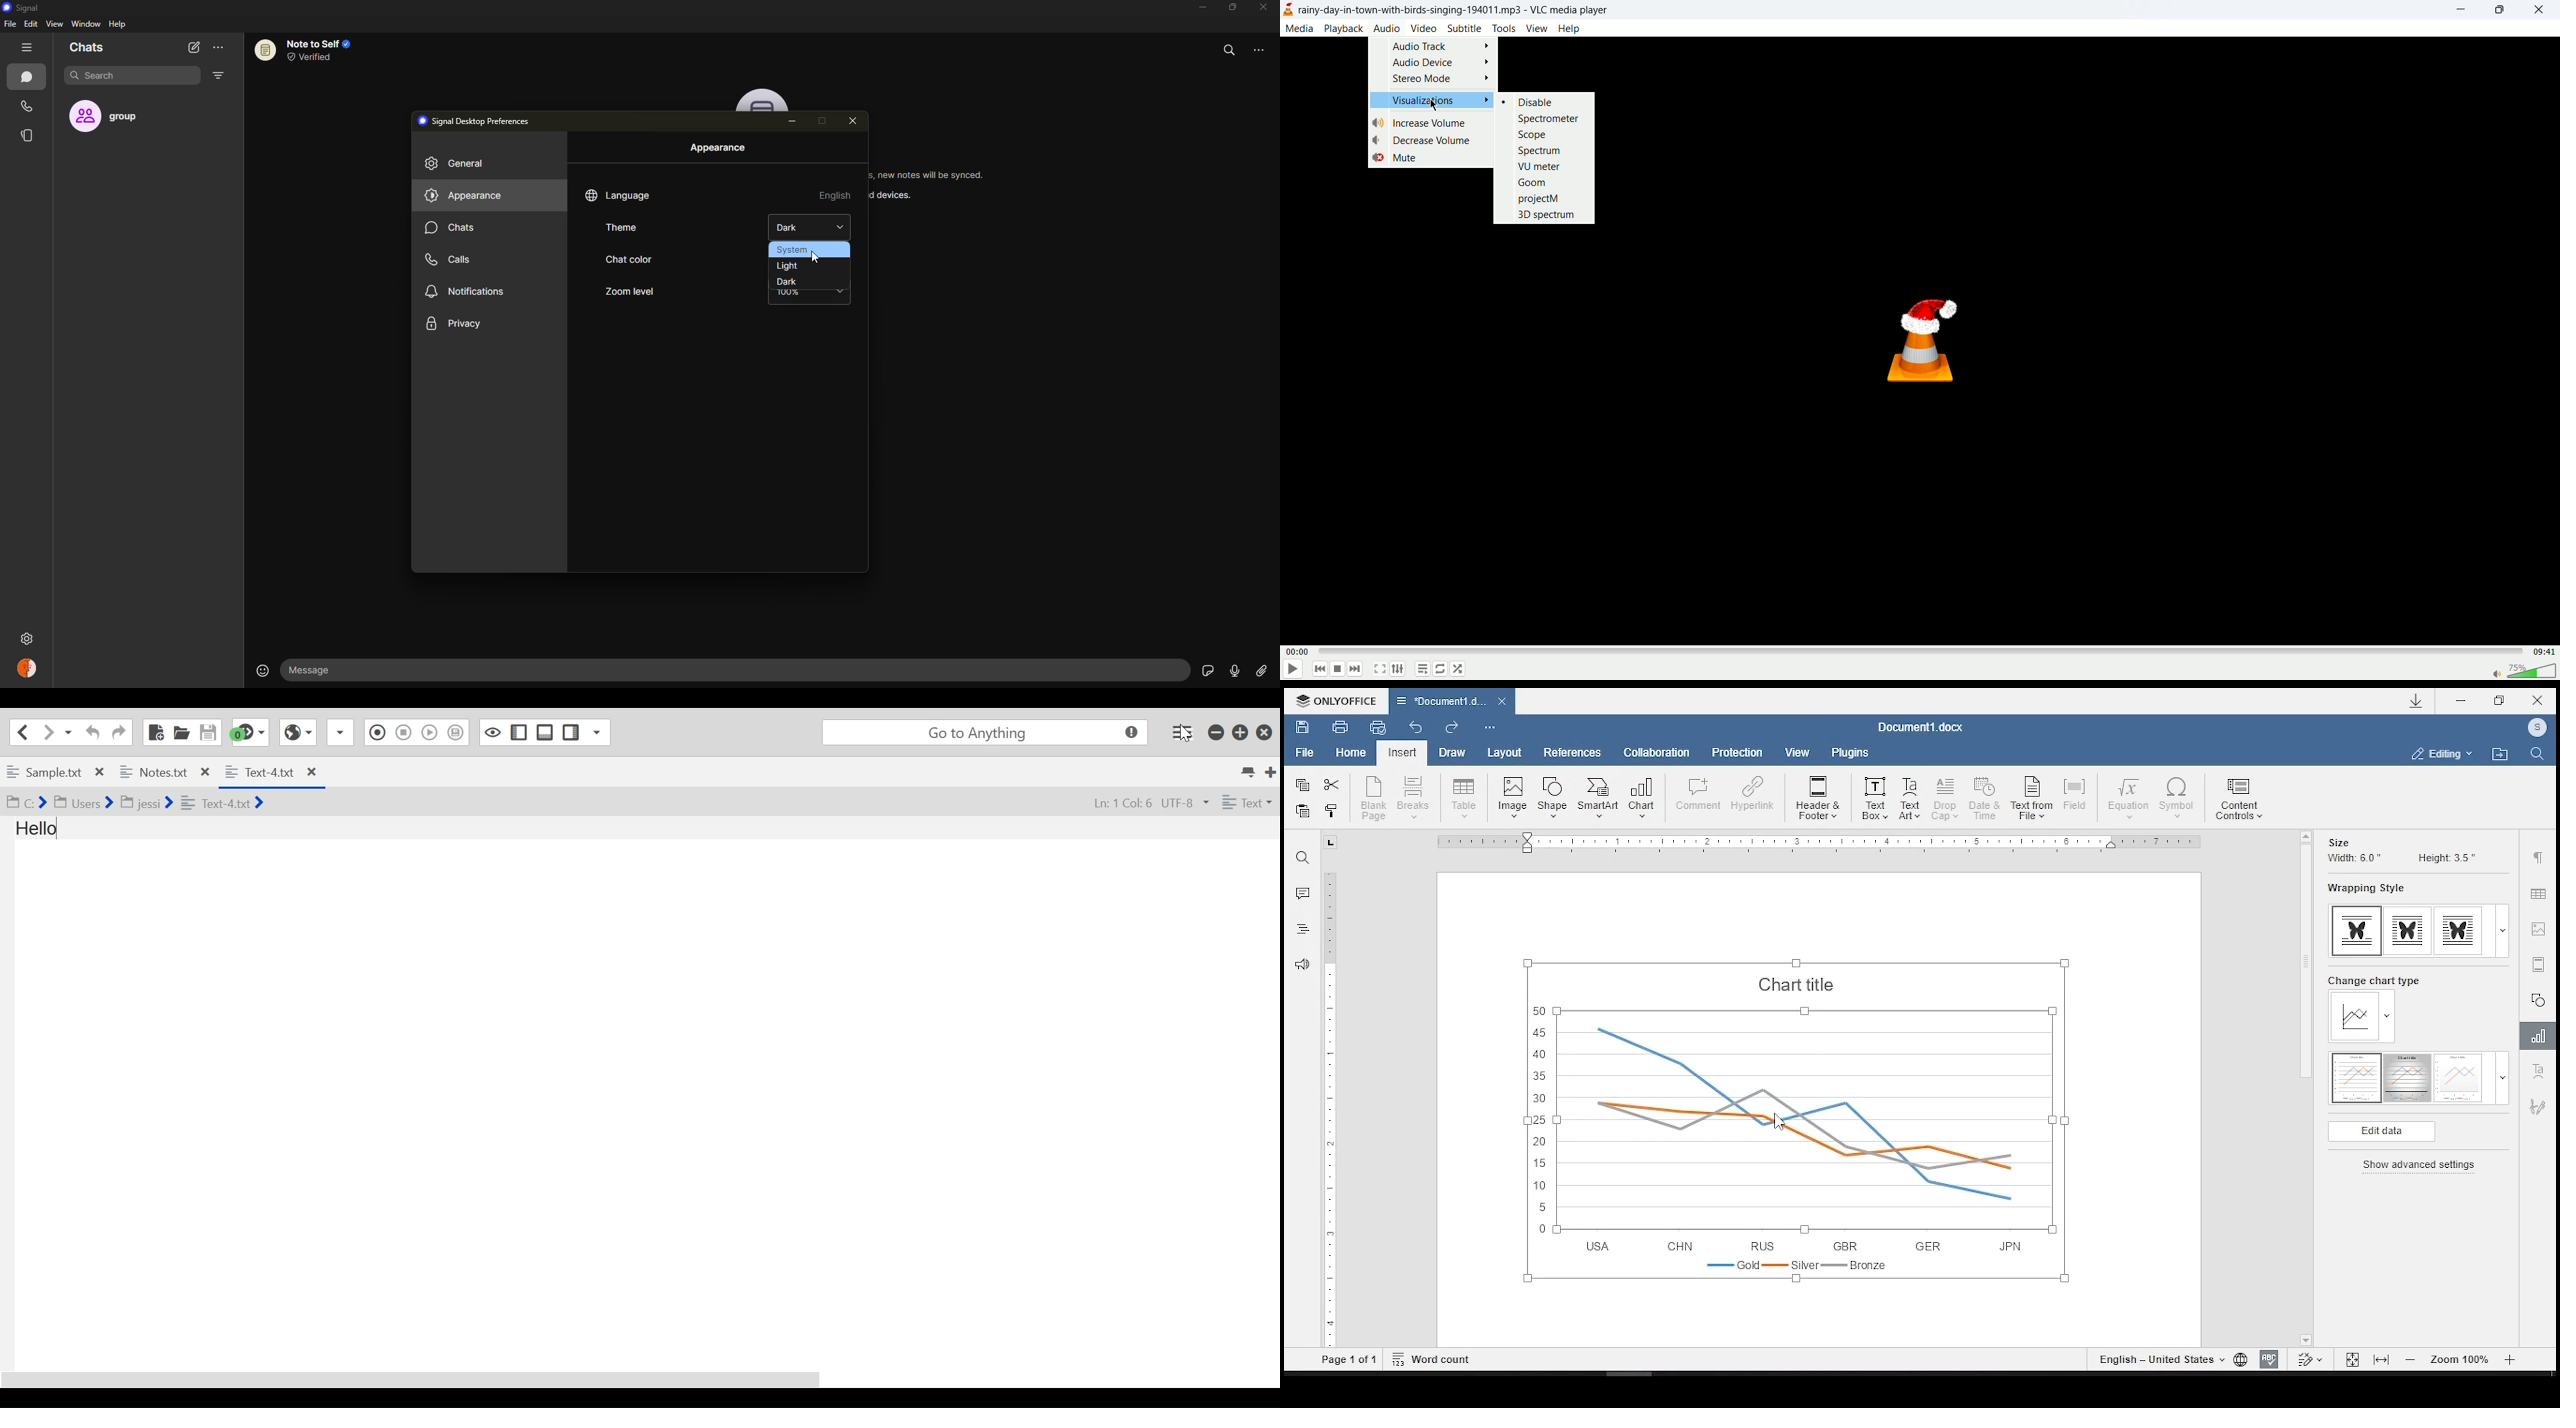 The image size is (2576, 1428). I want to click on width, so click(2352, 859).